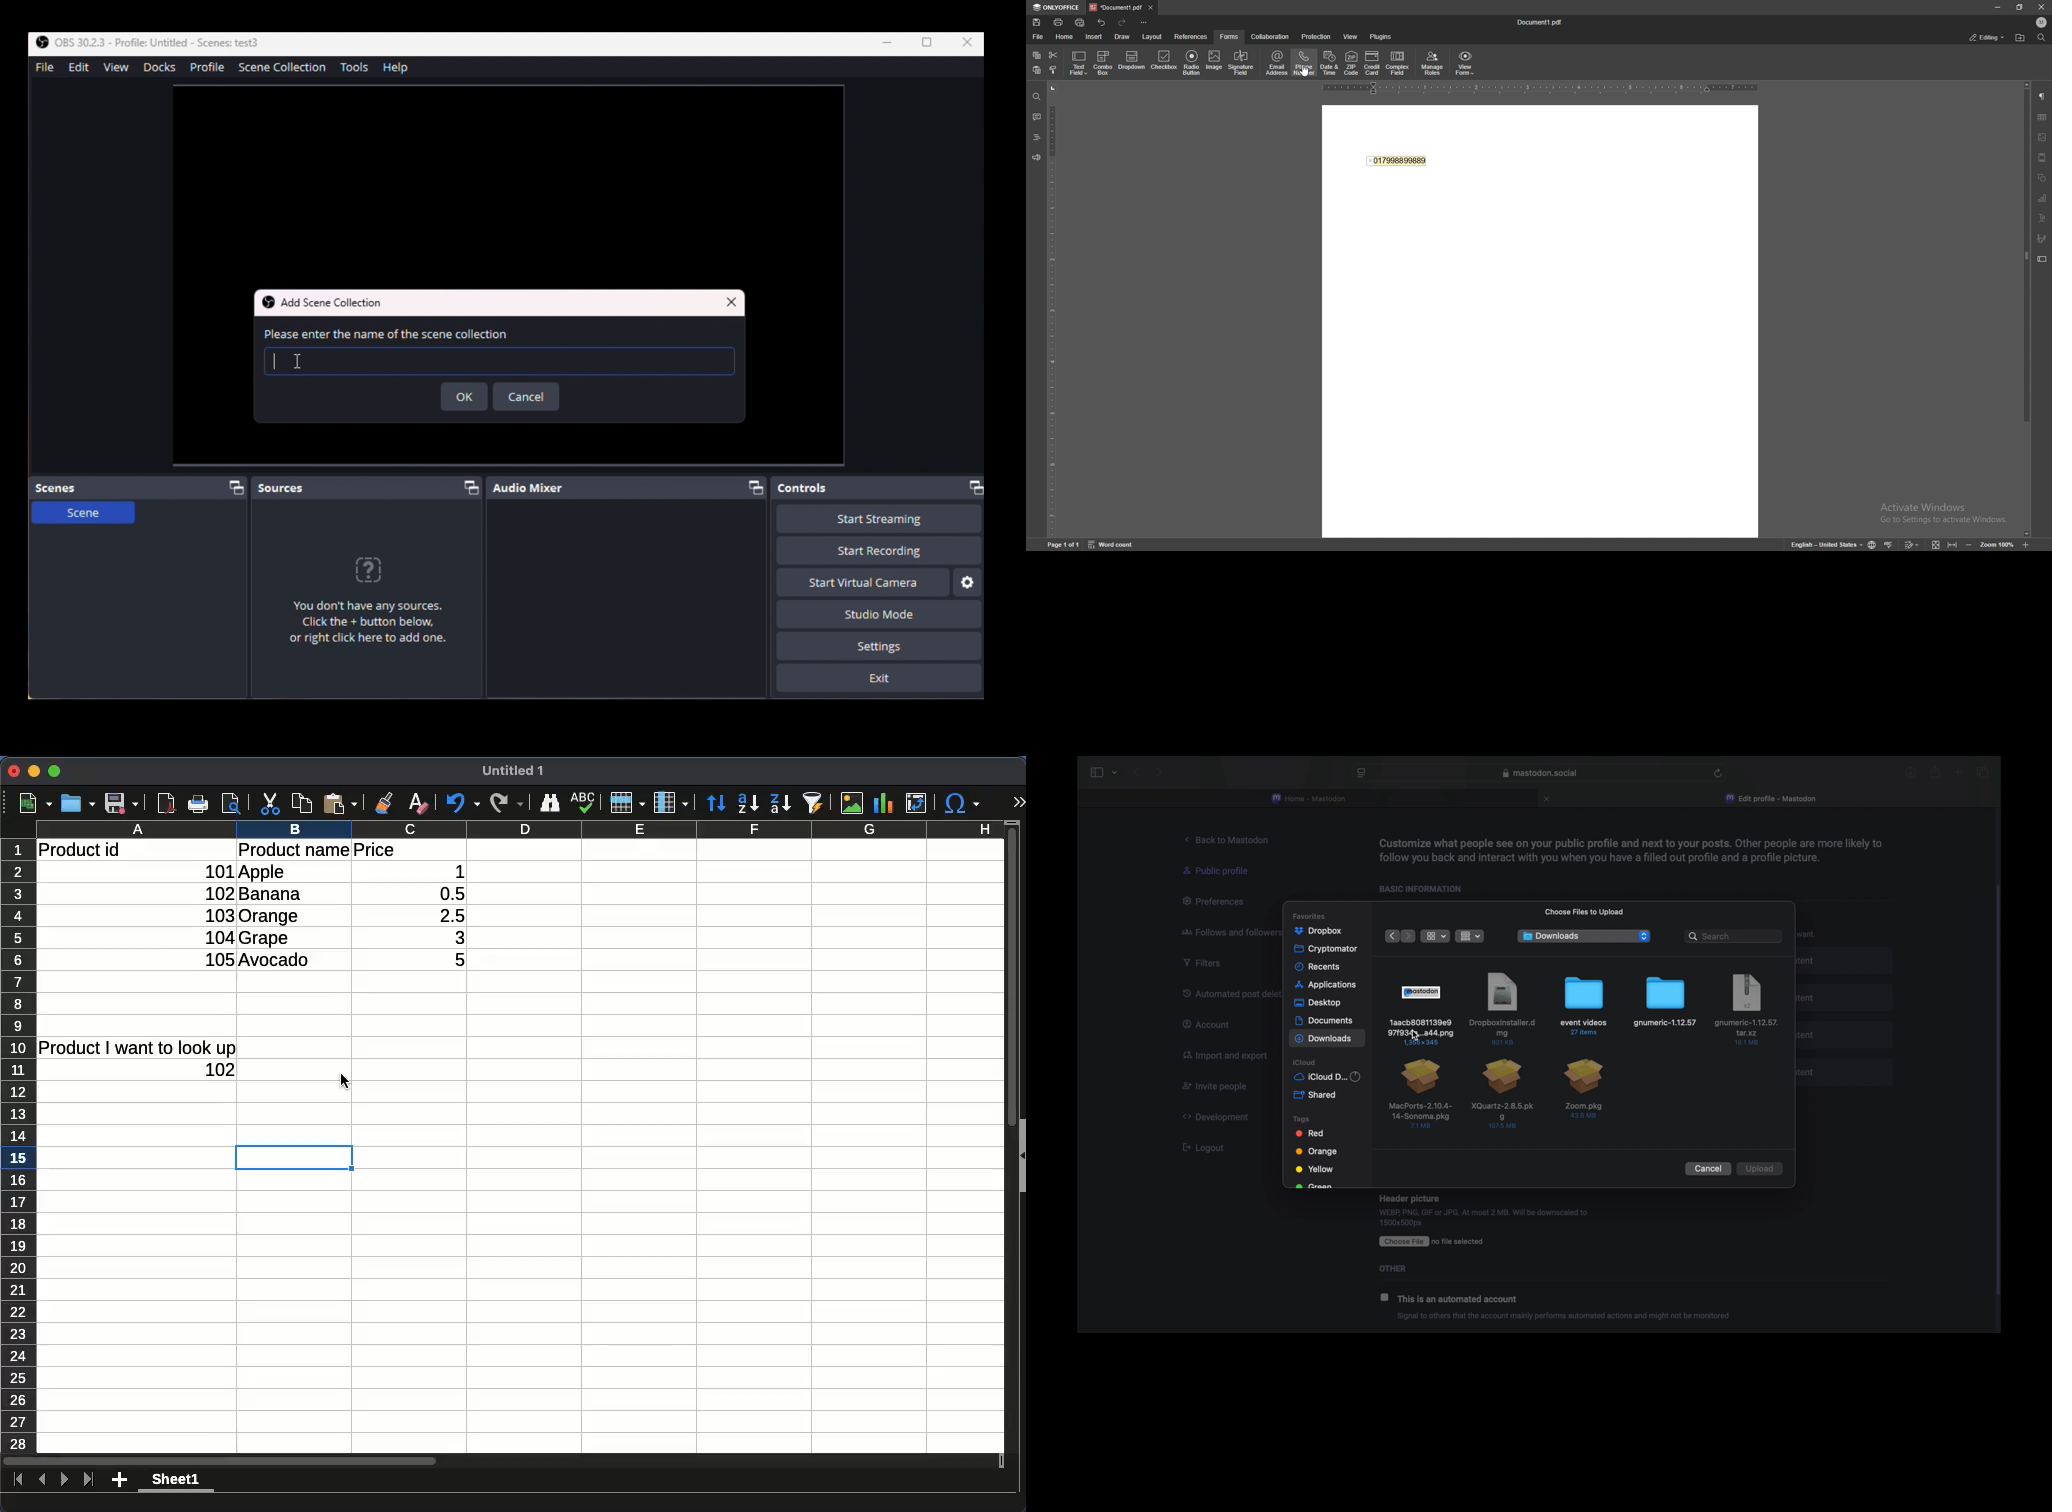 The height and width of the screenshot is (1512, 2072). Describe the element at coordinates (14, 771) in the screenshot. I see `close` at that location.